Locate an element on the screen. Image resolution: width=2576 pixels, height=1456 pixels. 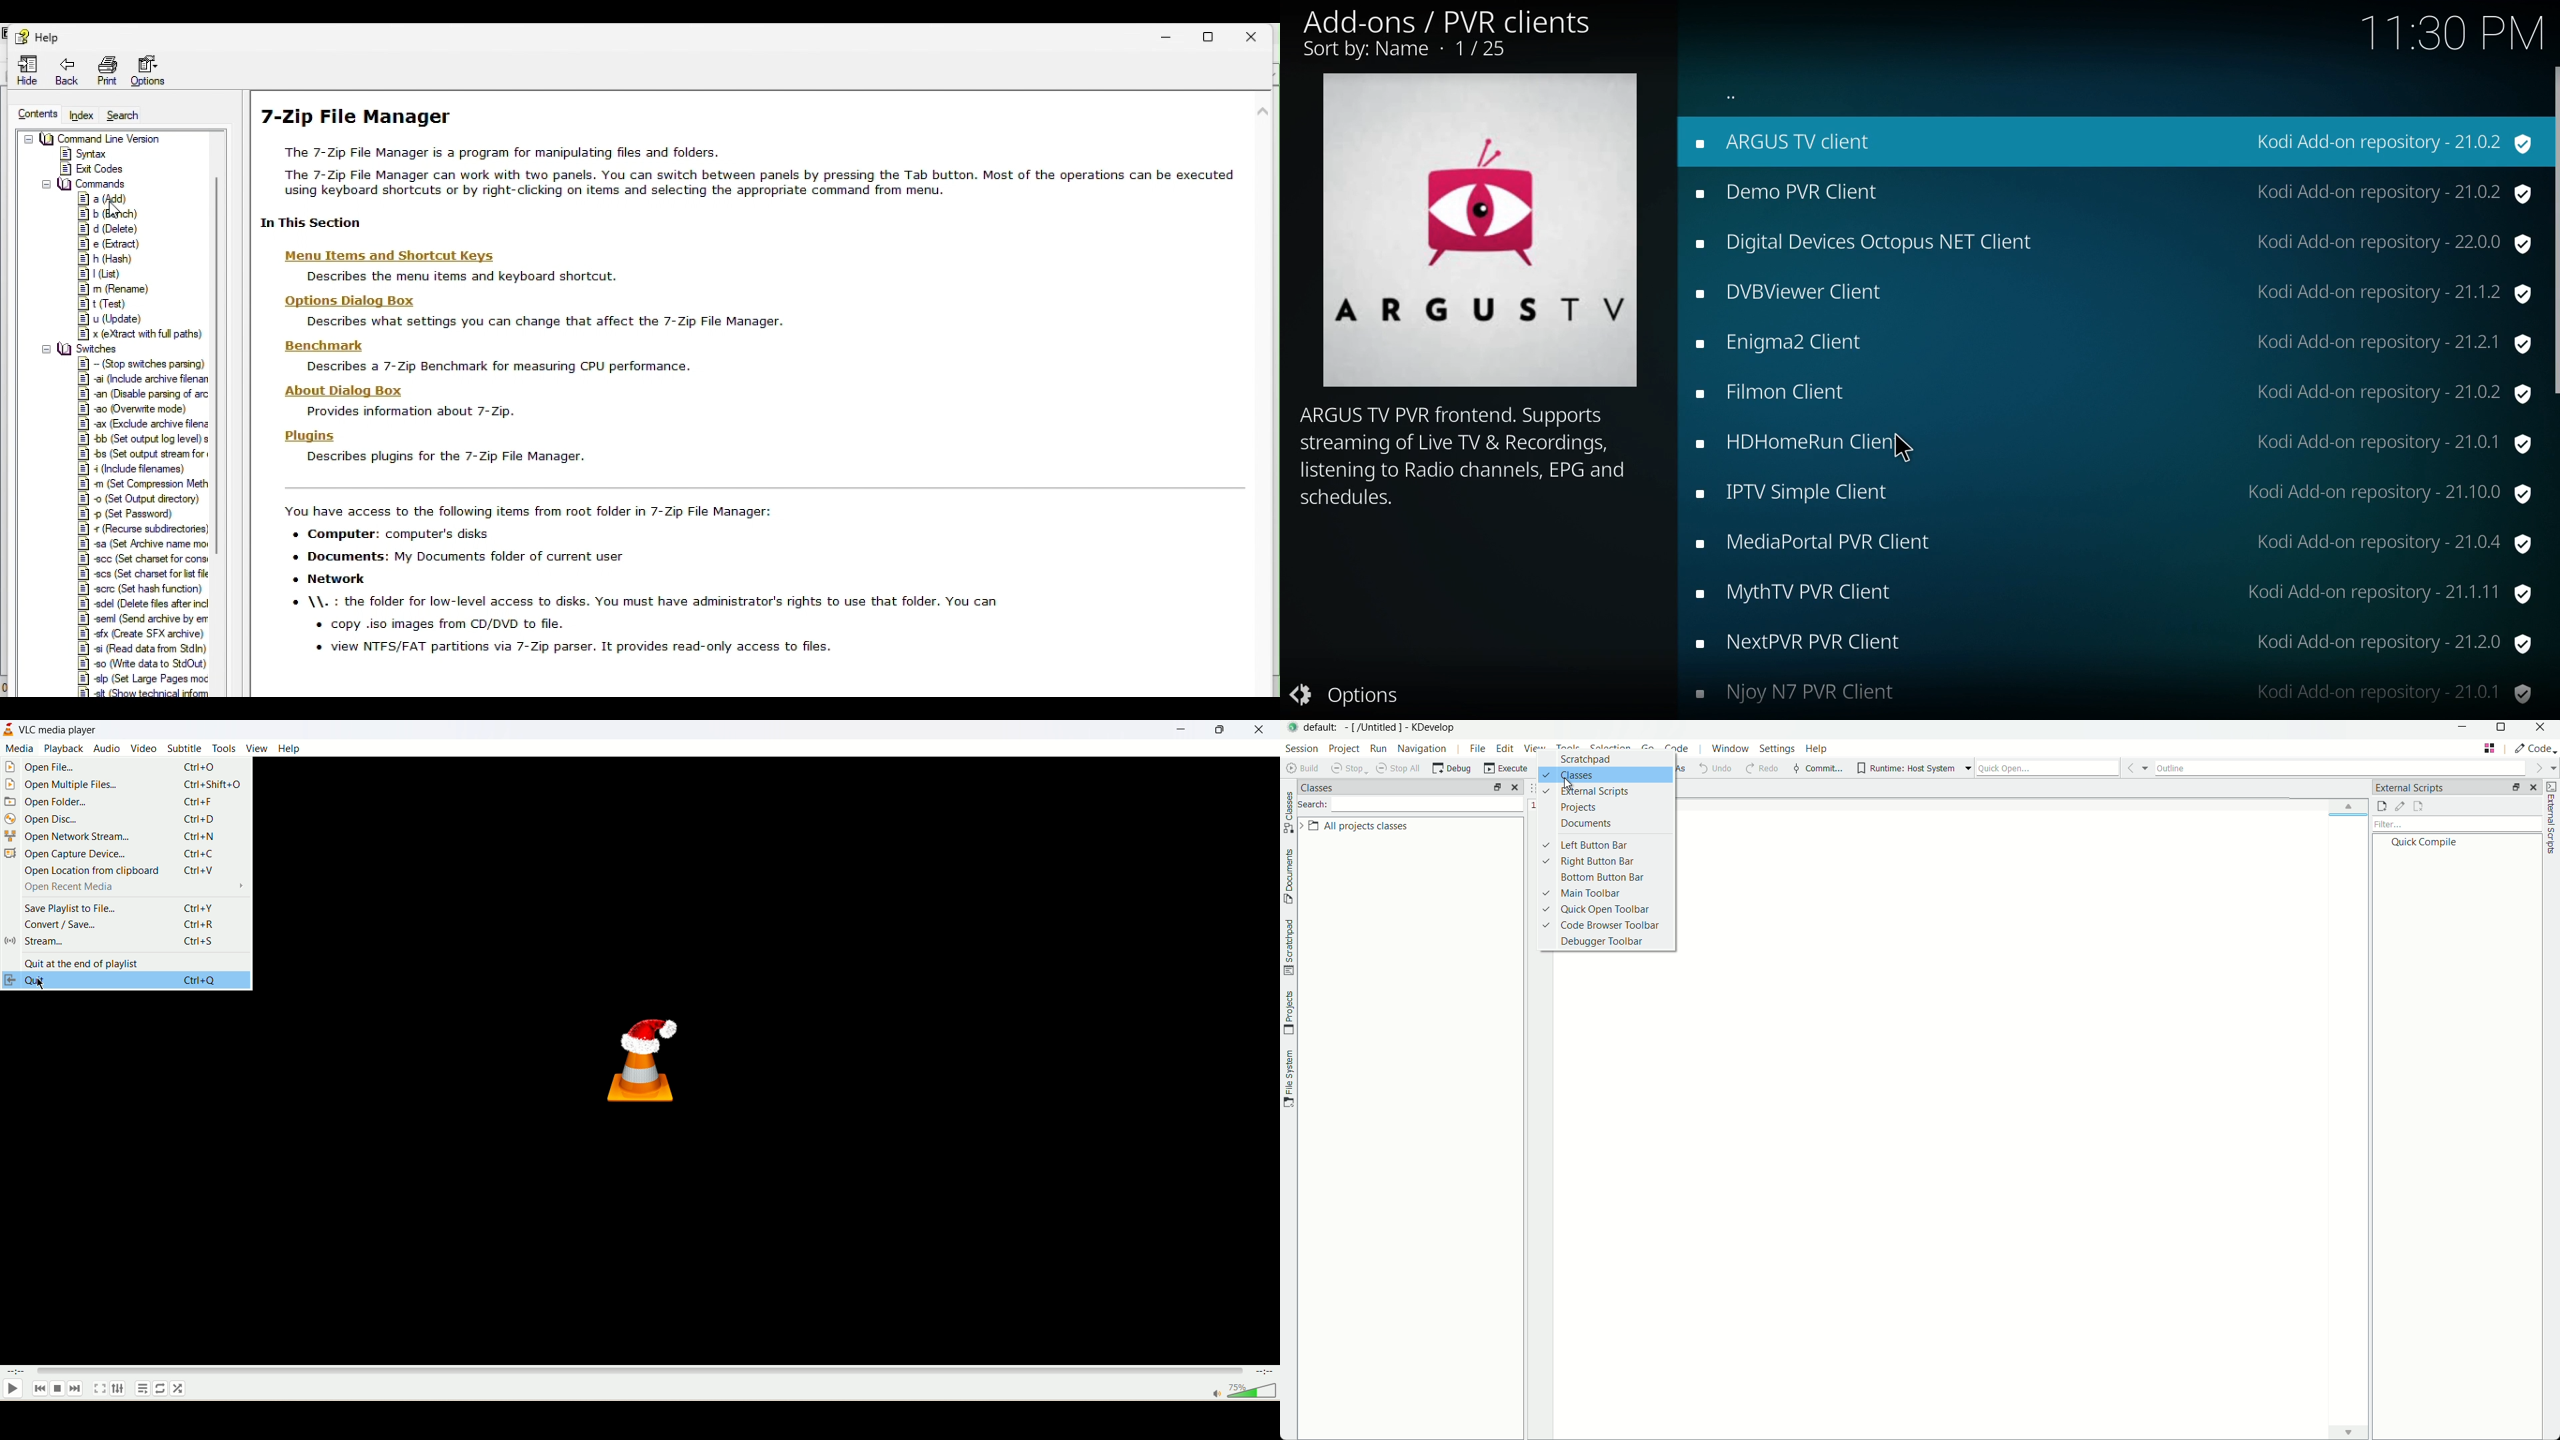
Add-ons / PVR clients is located at coordinates (1441, 19).